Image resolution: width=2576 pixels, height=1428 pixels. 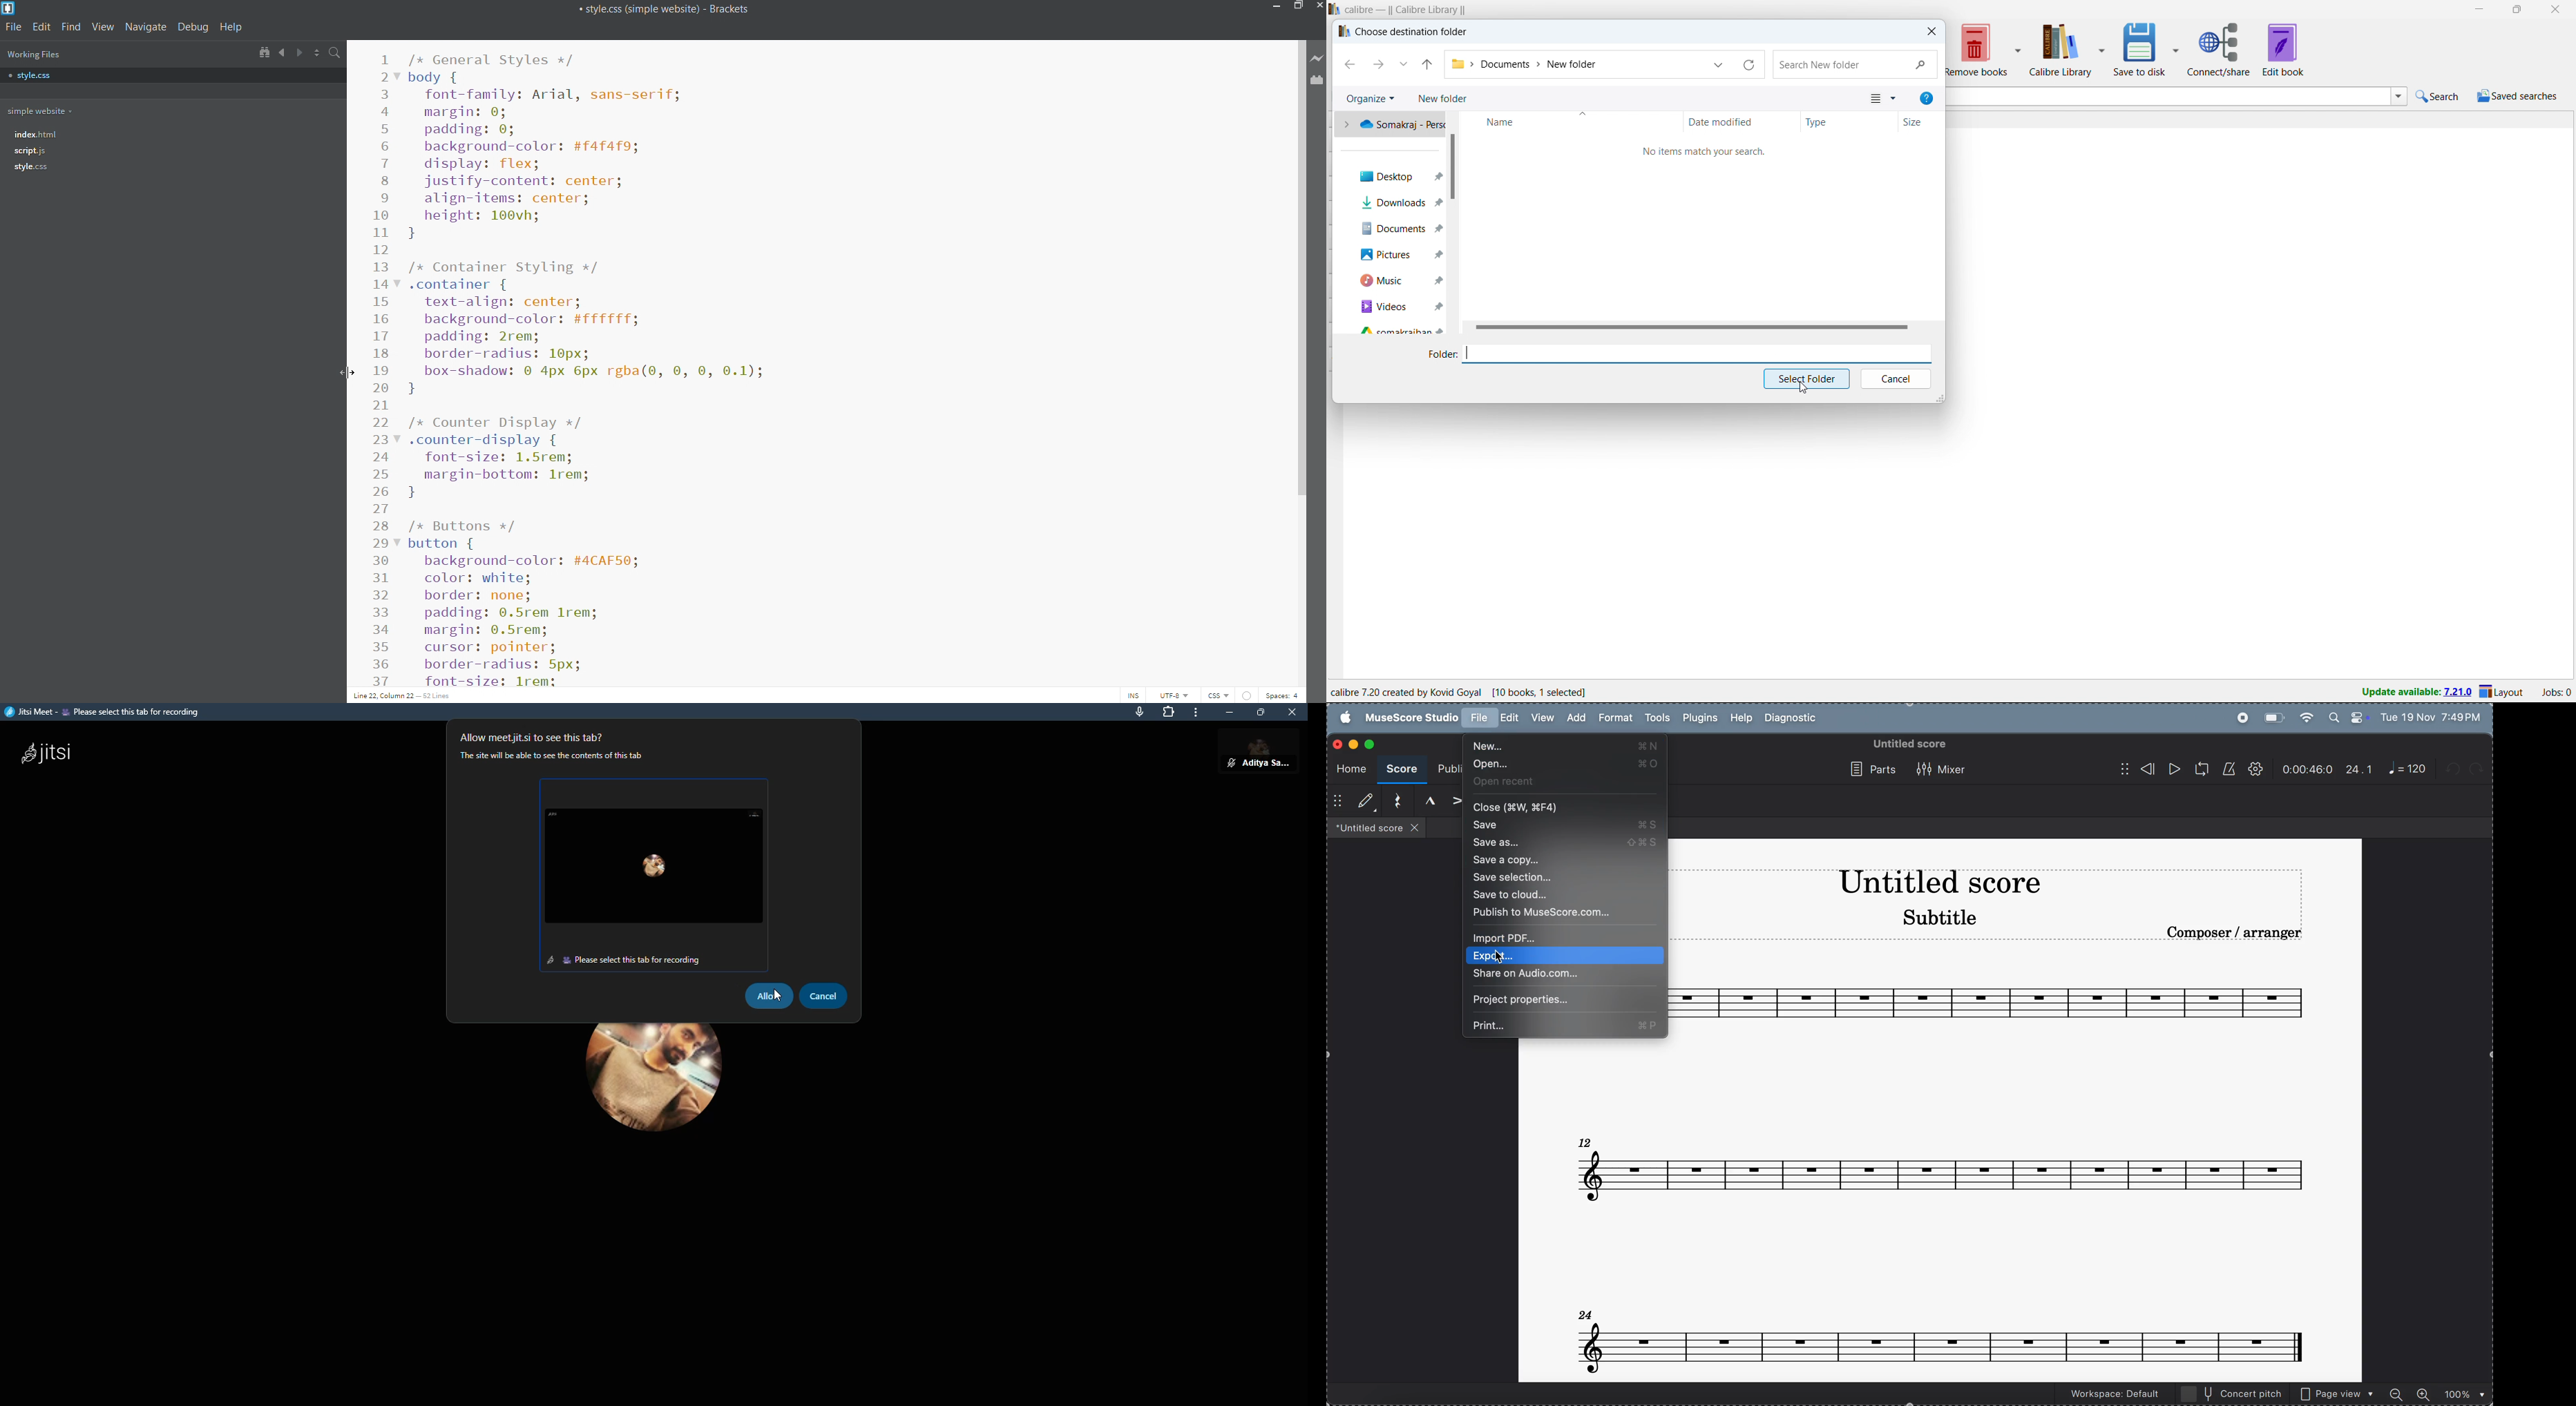 What do you see at coordinates (1542, 718) in the screenshot?
I see `view` at bounding box center [1542, 718].